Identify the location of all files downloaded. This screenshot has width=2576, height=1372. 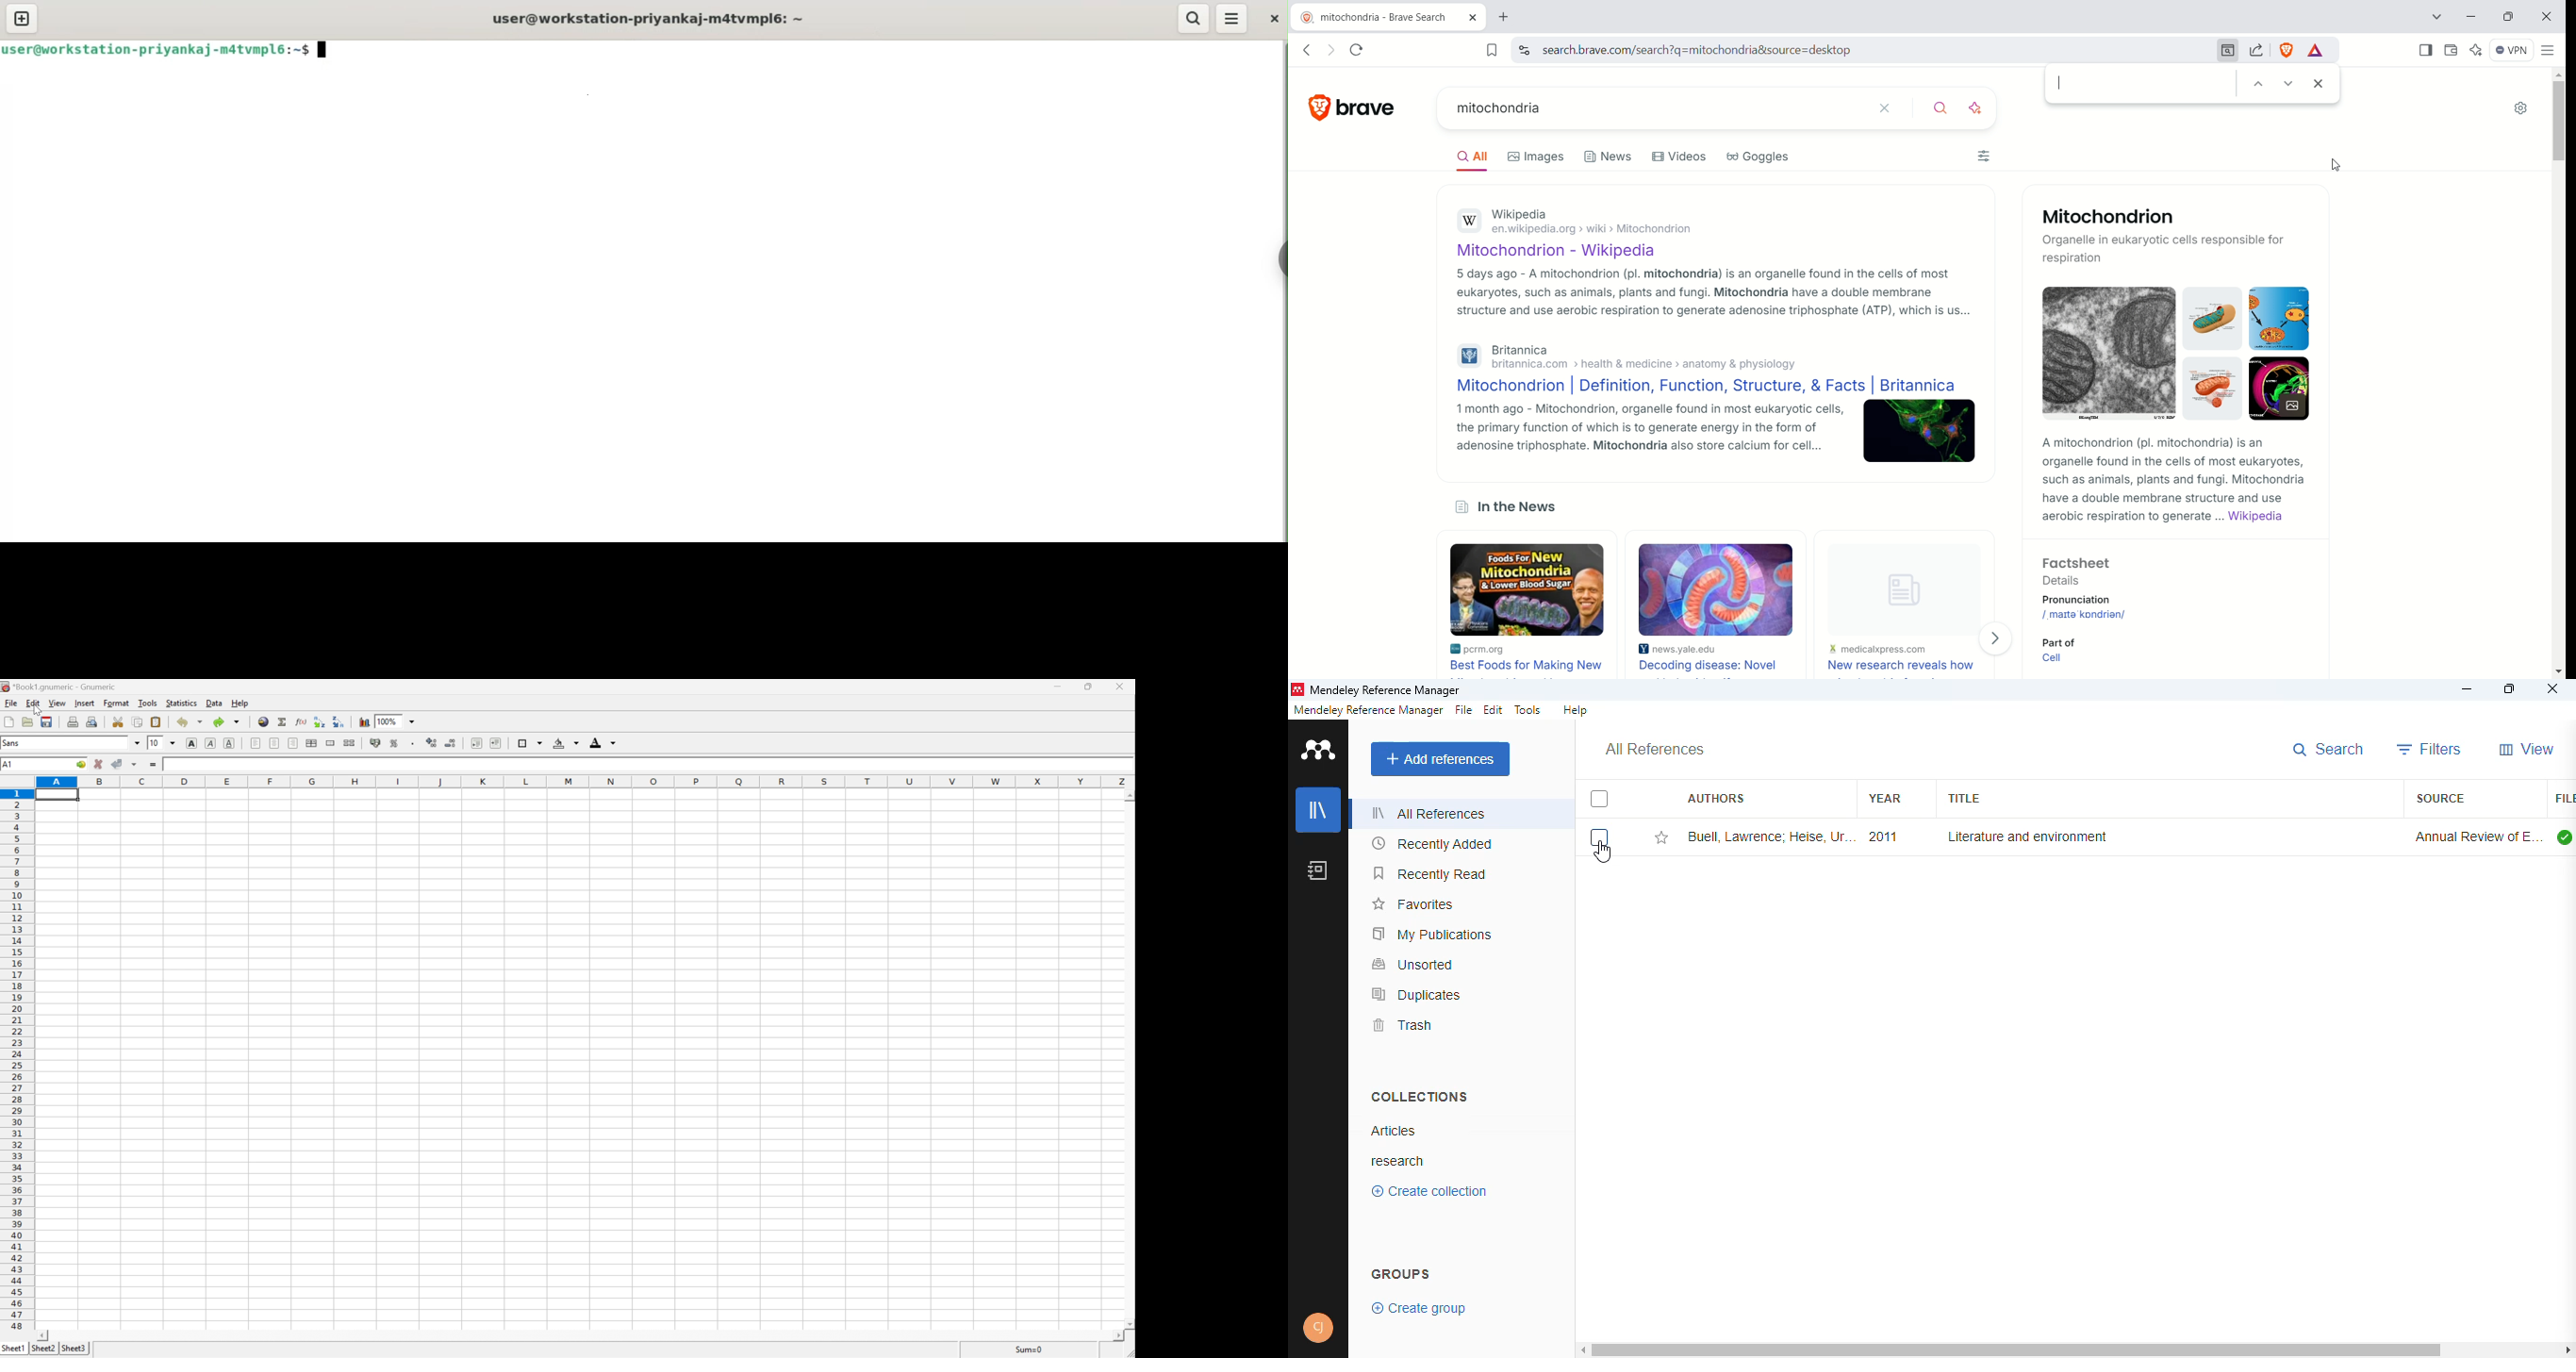
(2565, 836).